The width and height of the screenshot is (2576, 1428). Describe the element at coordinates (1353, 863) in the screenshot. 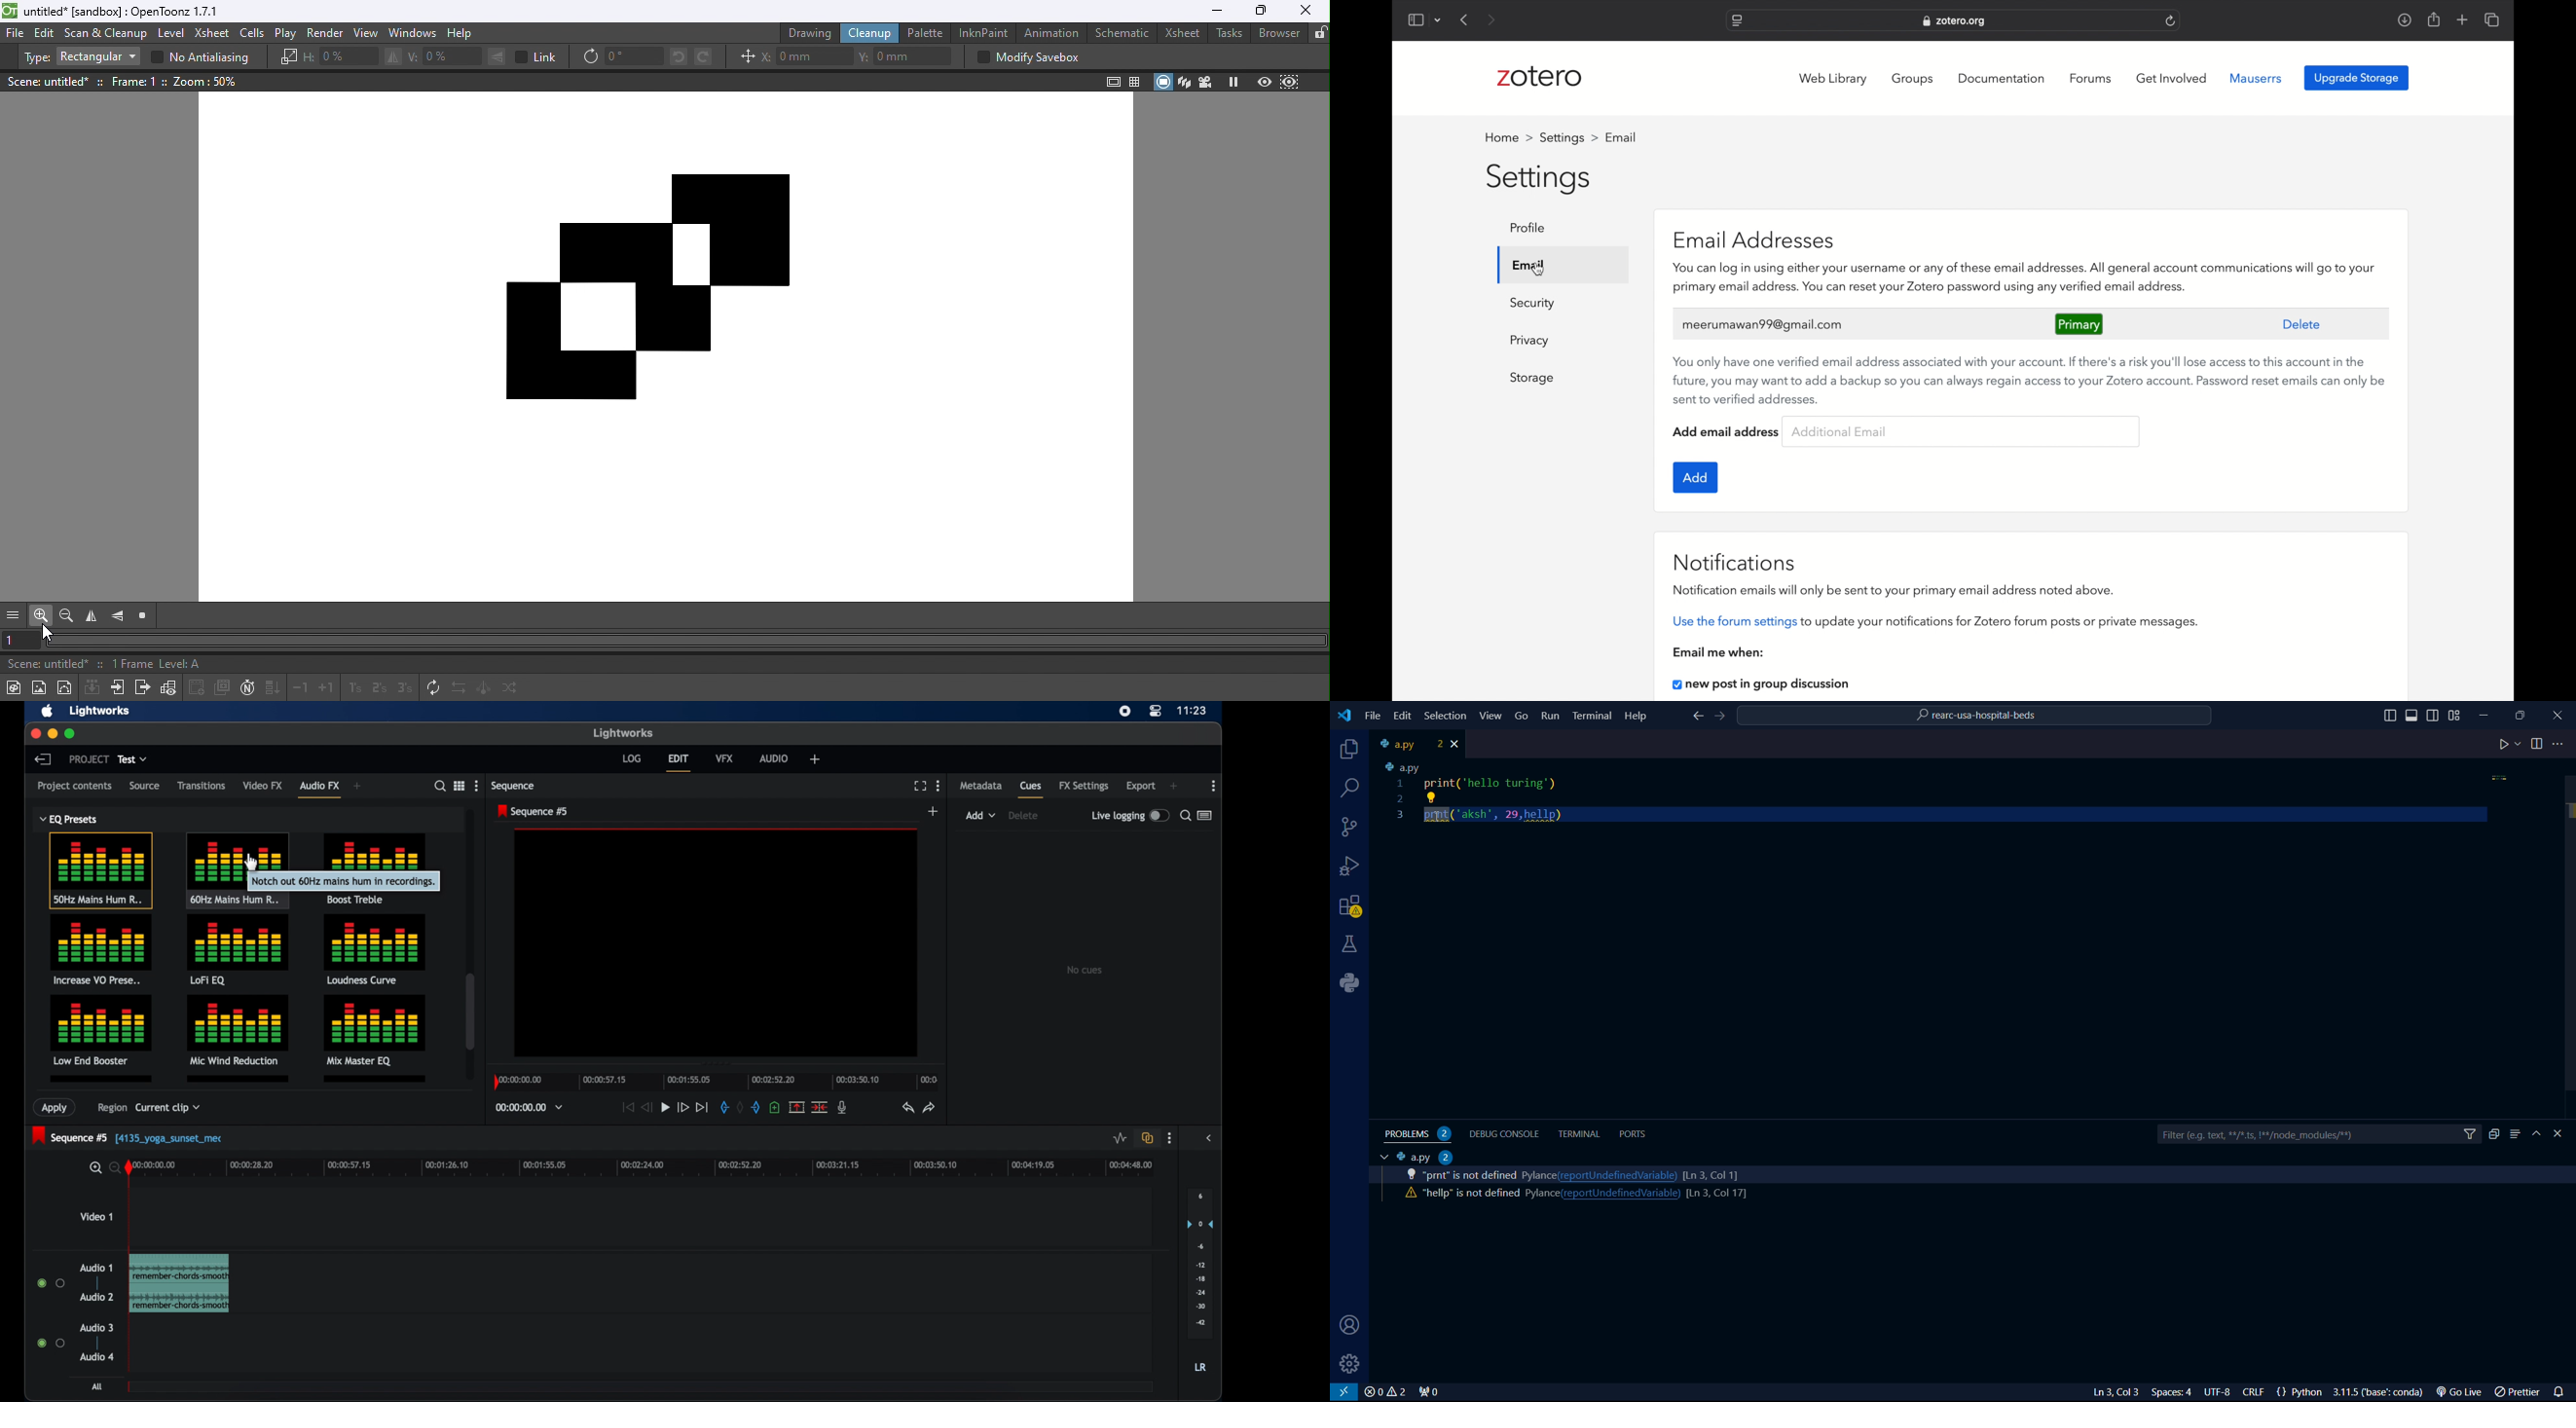

I see `bug` at that location.